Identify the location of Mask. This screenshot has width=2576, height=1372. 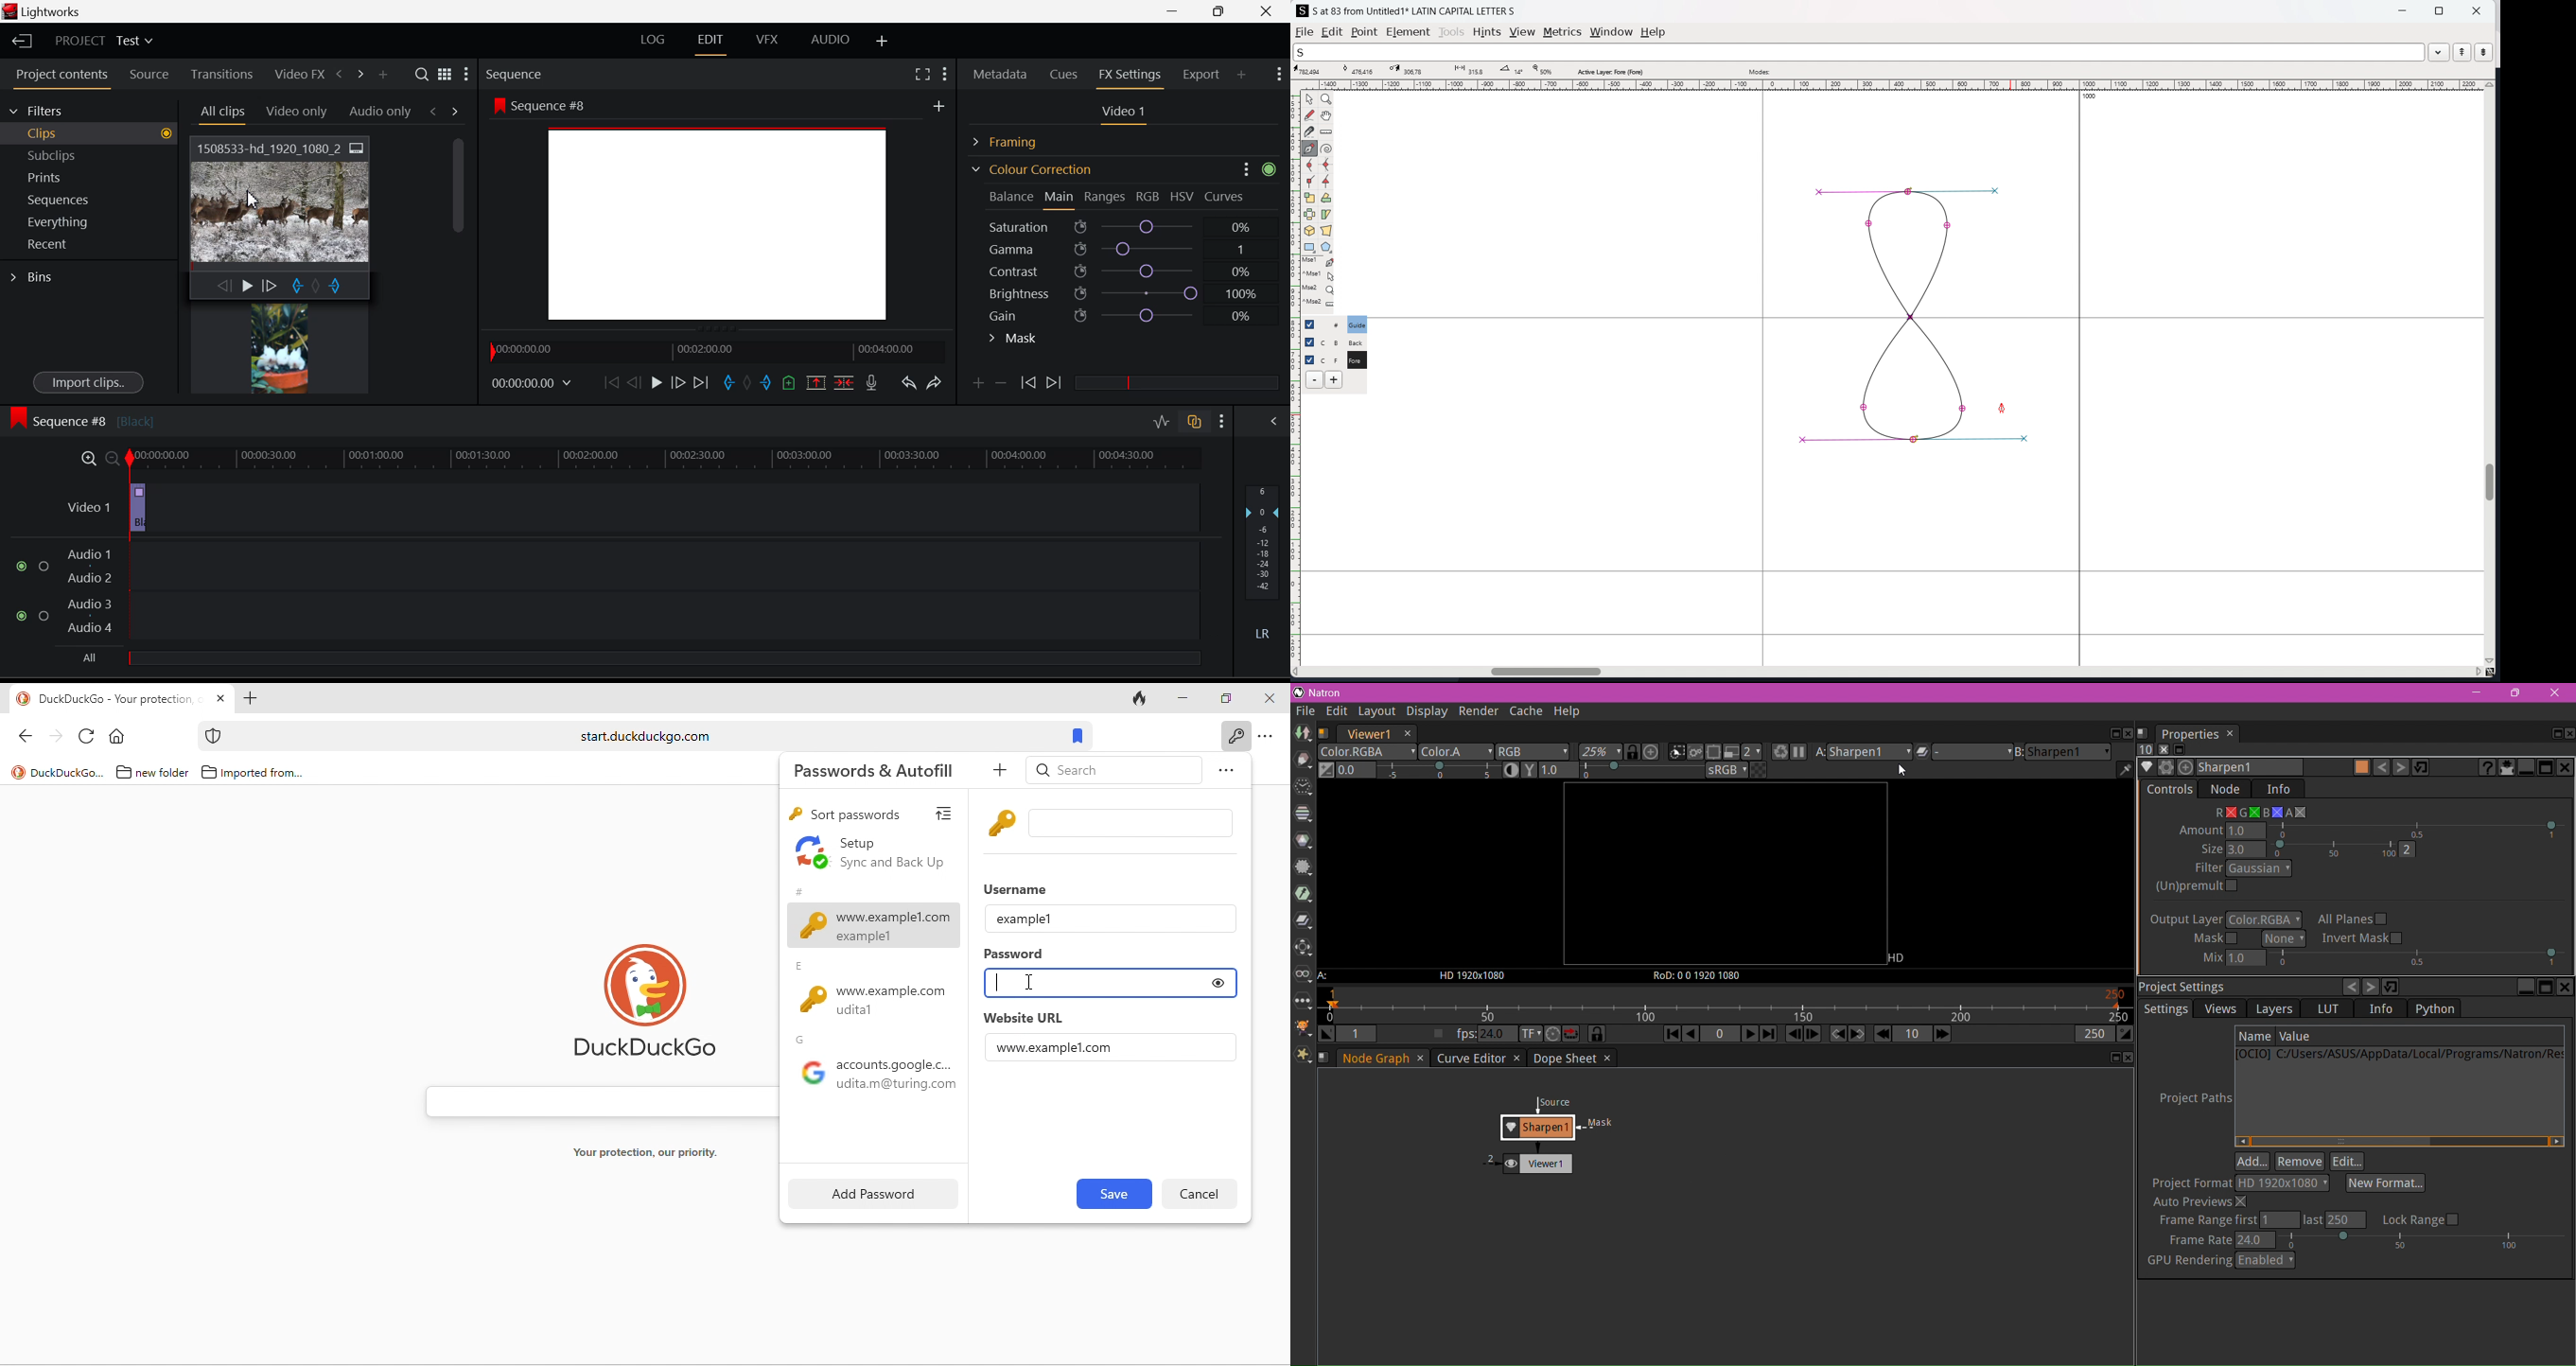
(1013, 340).